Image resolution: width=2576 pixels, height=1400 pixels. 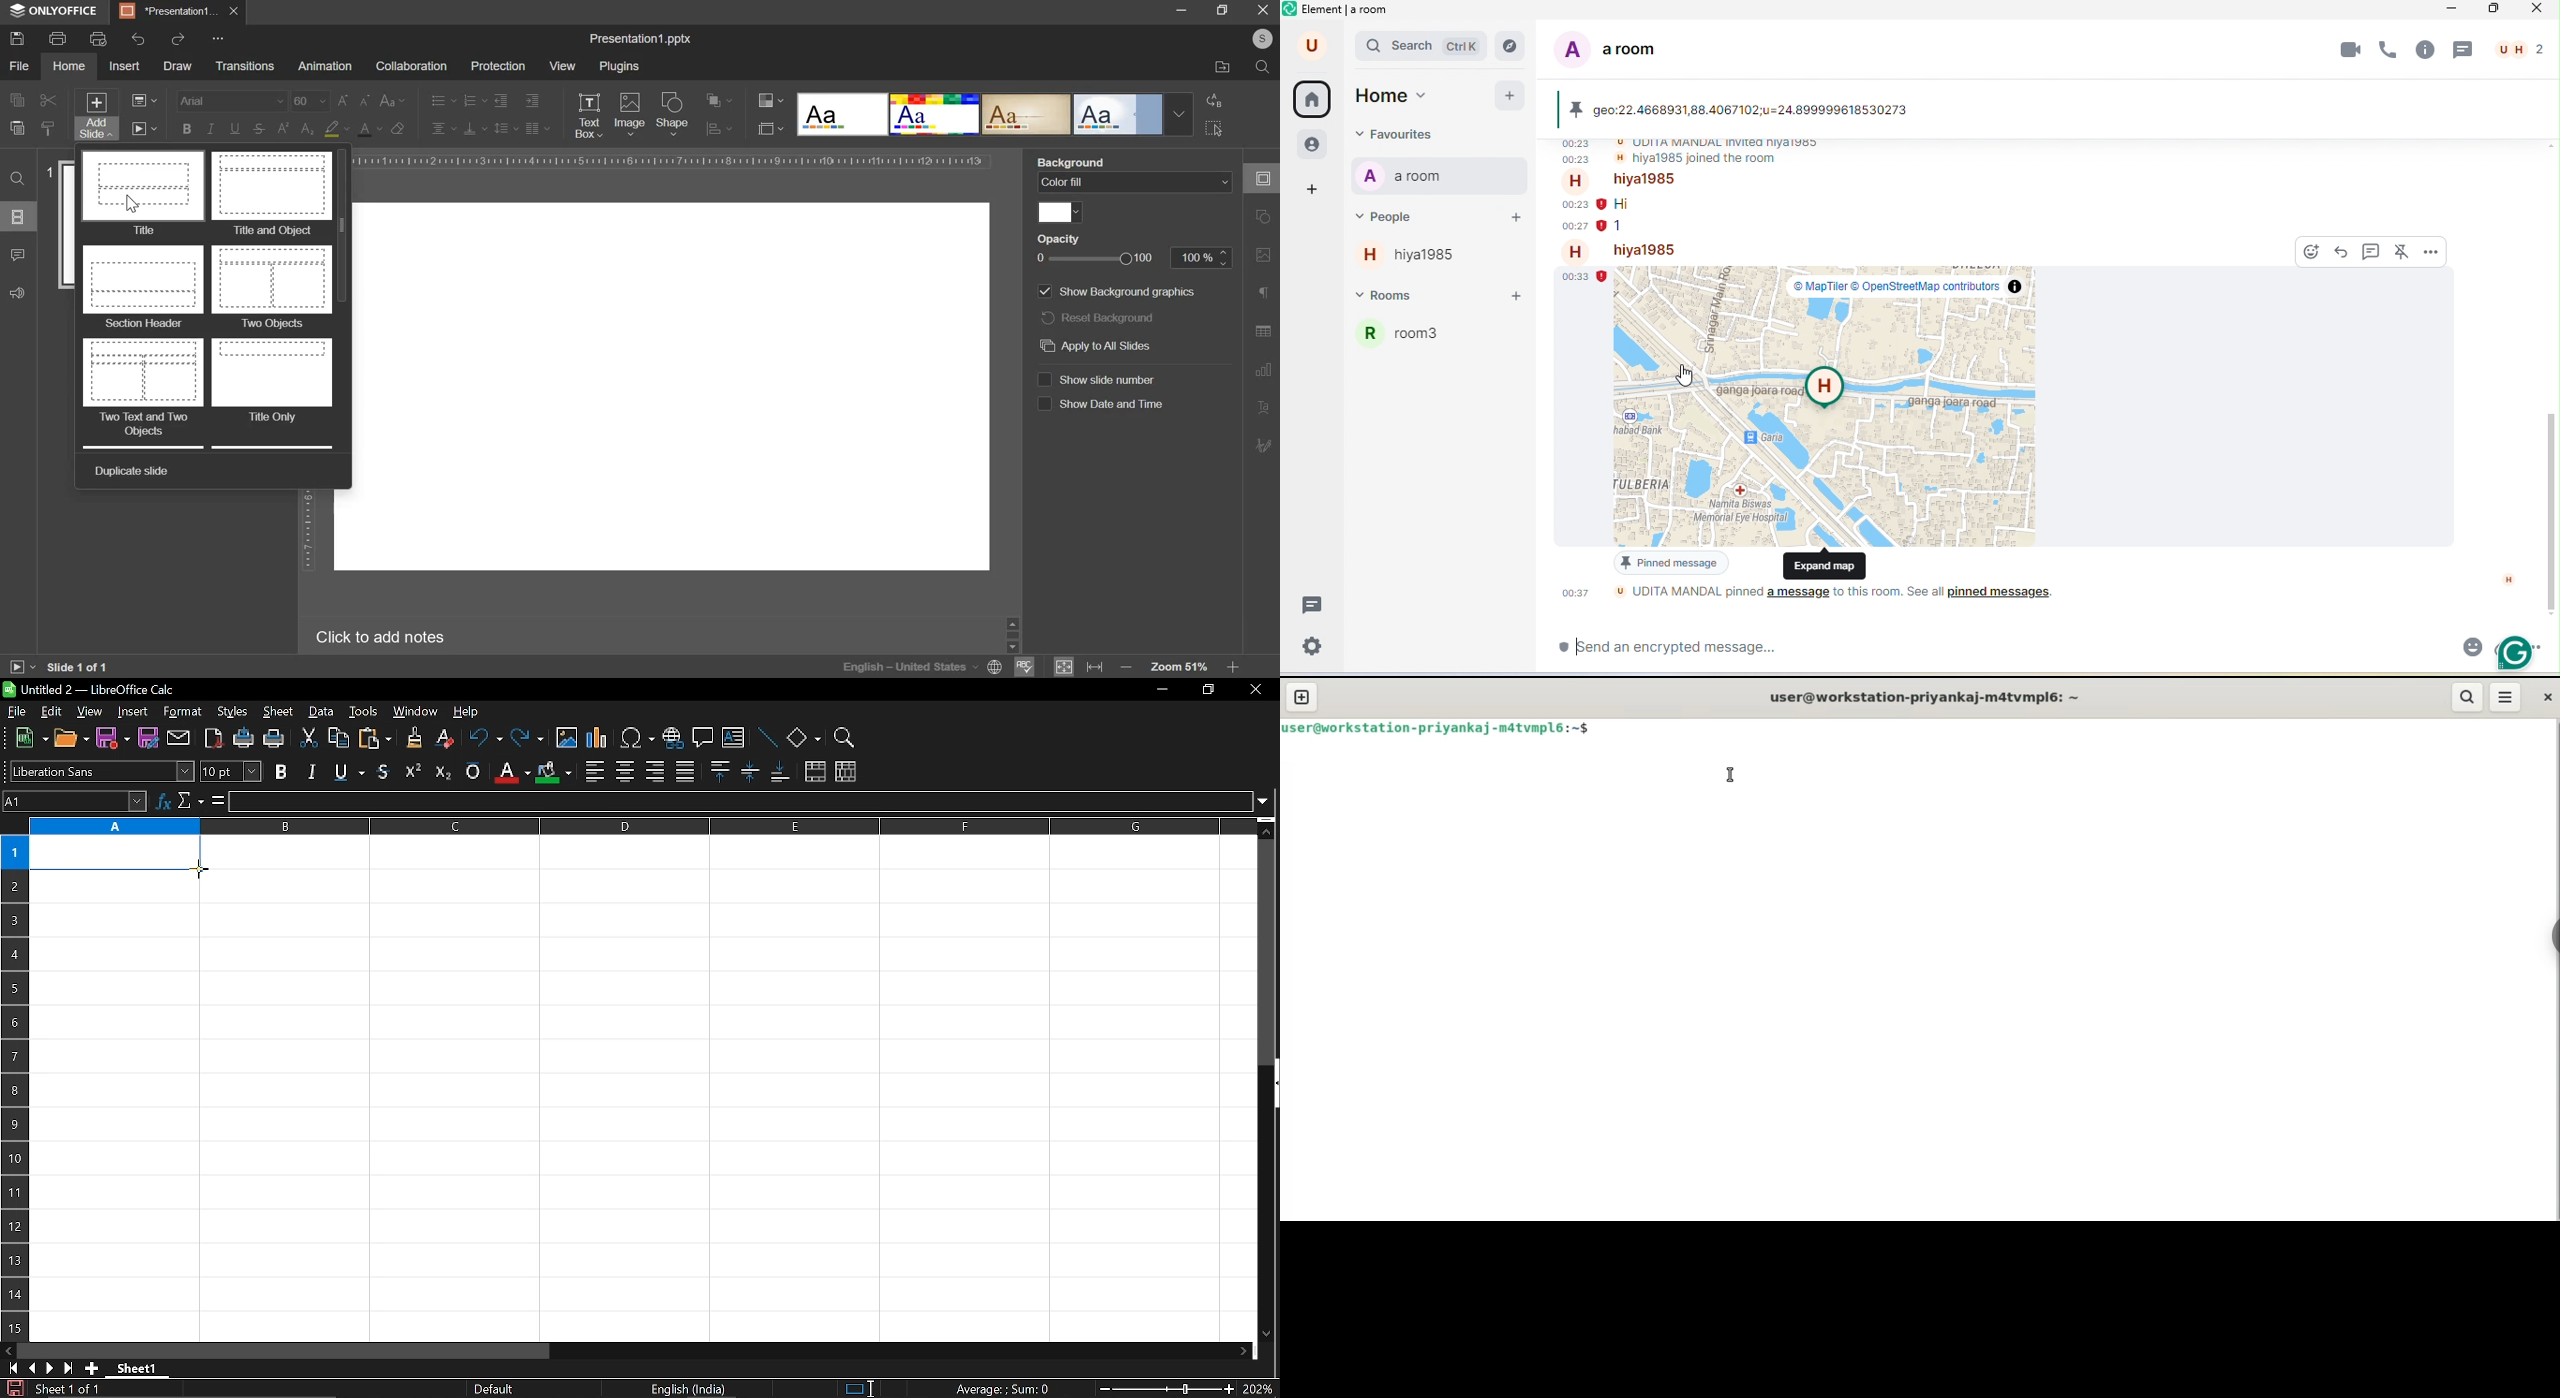 I want to click on restore down, so click(x=1207, y=688).